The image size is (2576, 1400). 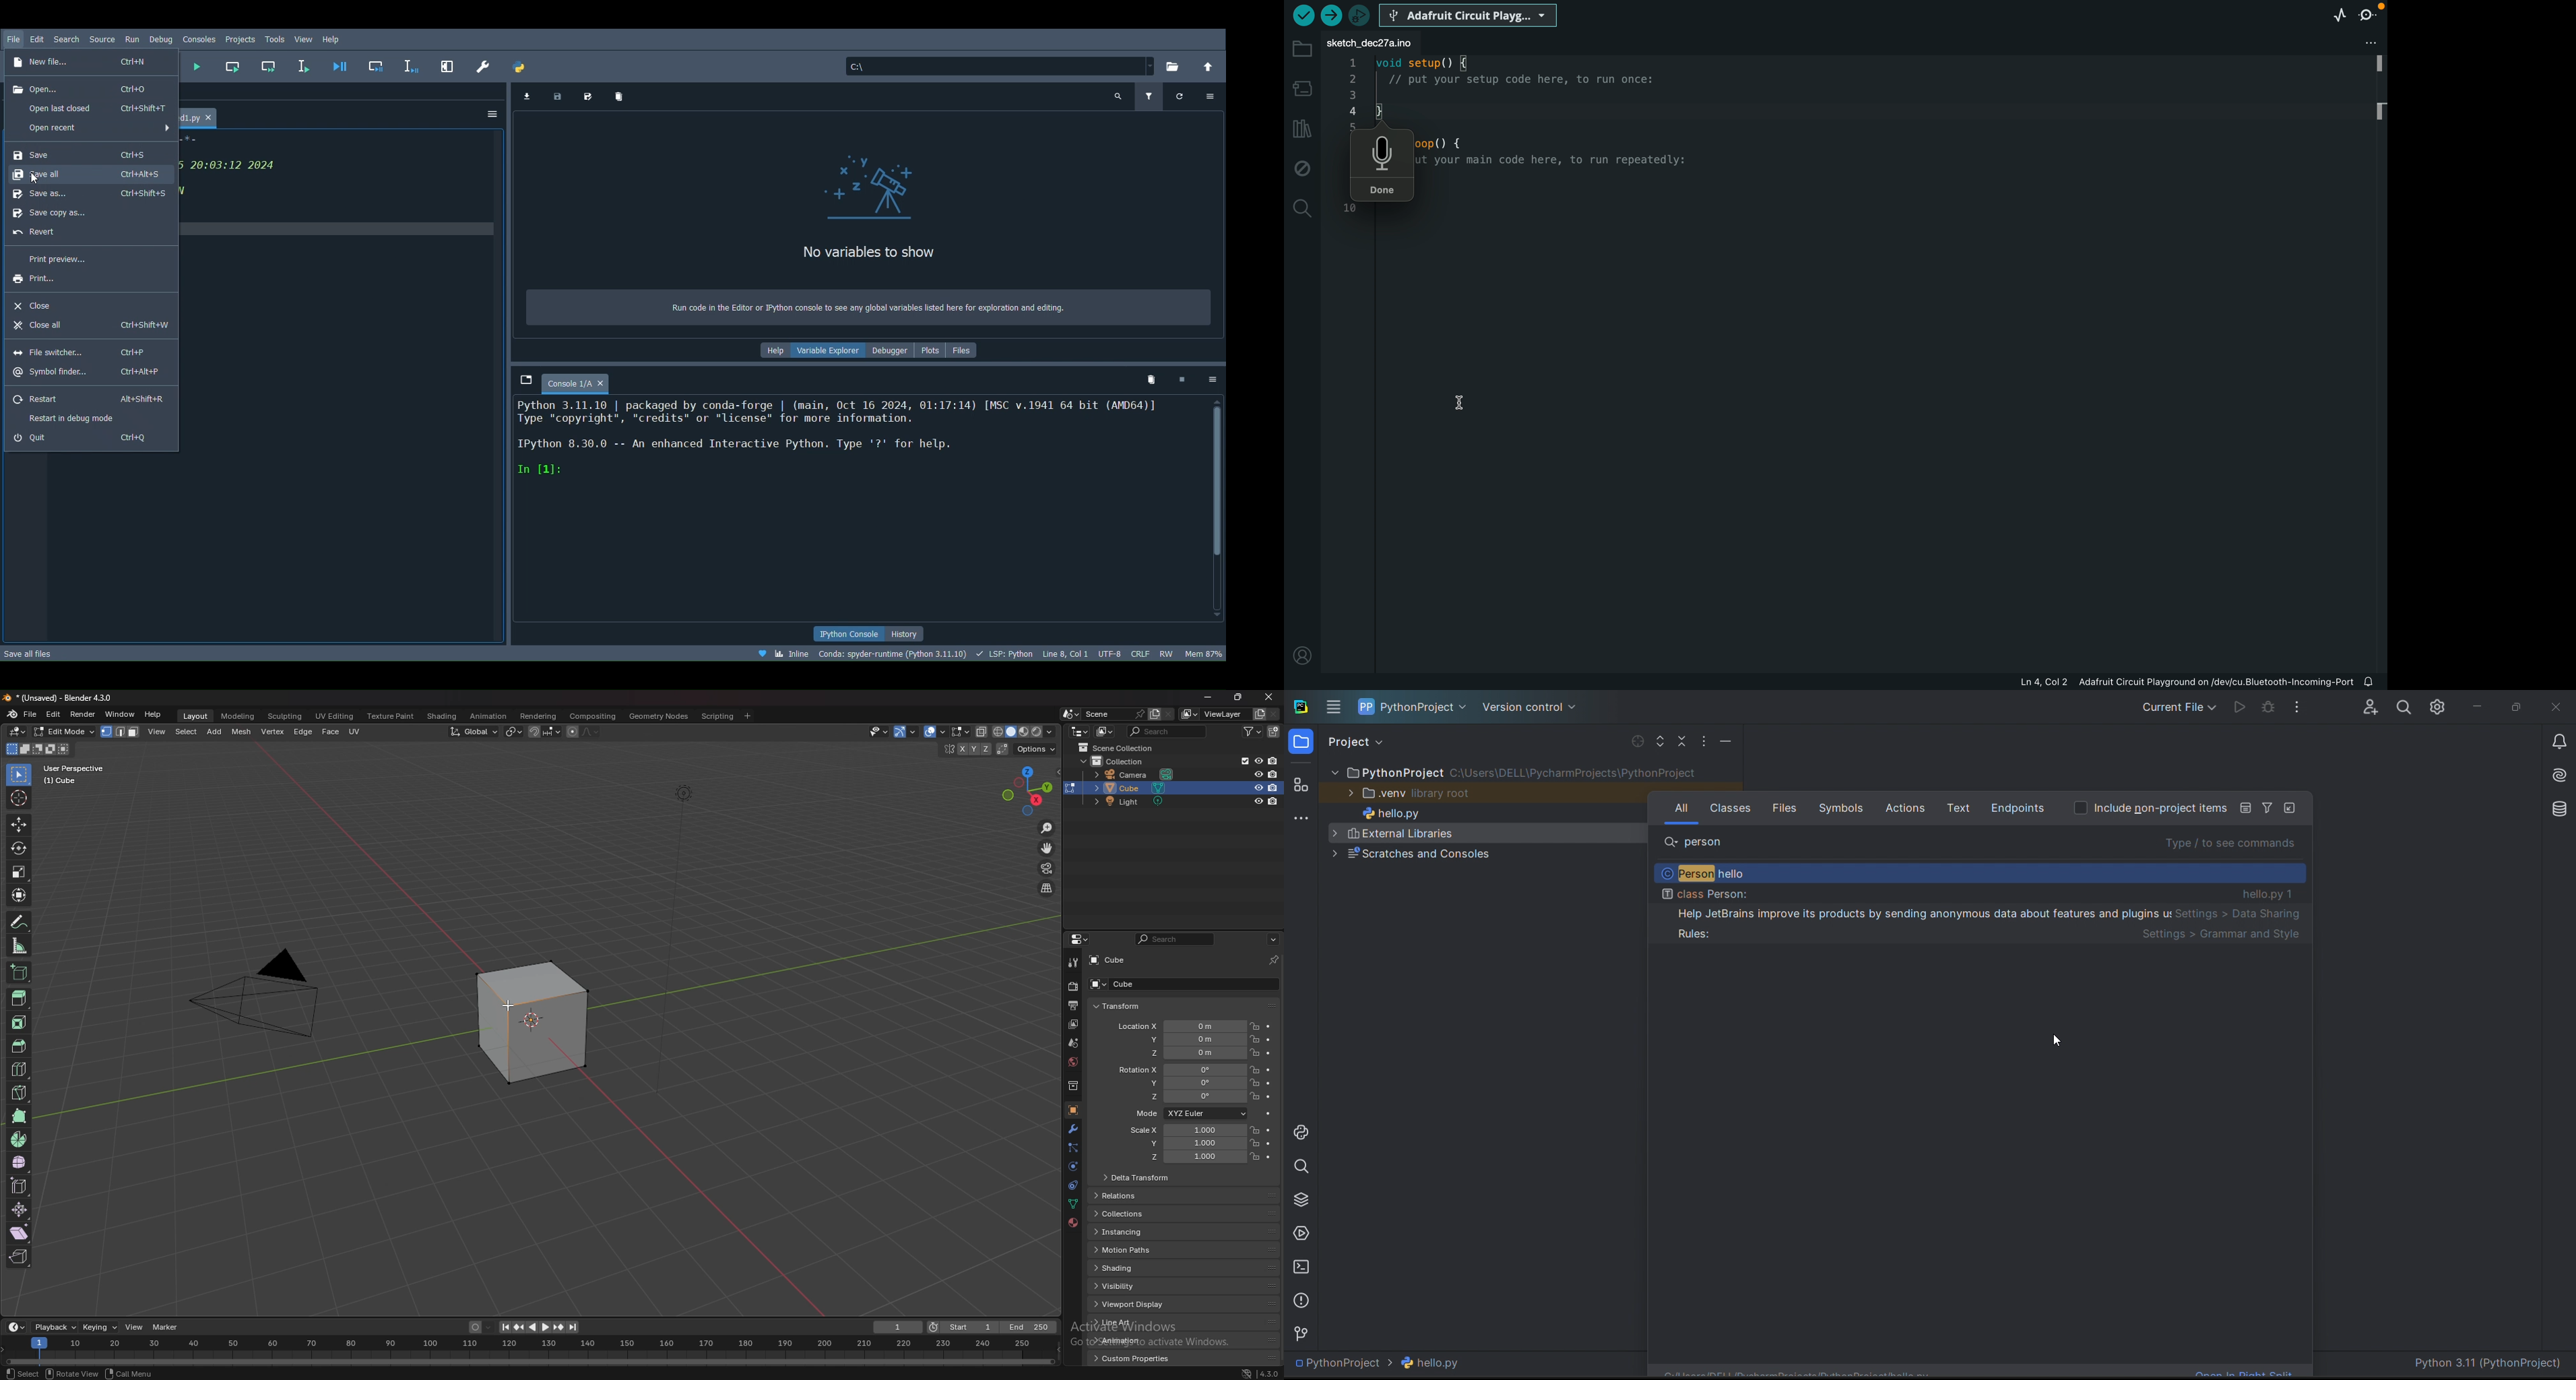 What do you see at coordinates (1147, 96) in the screenshot?
I see `Filter variables` at bounding box center [1147, 96].